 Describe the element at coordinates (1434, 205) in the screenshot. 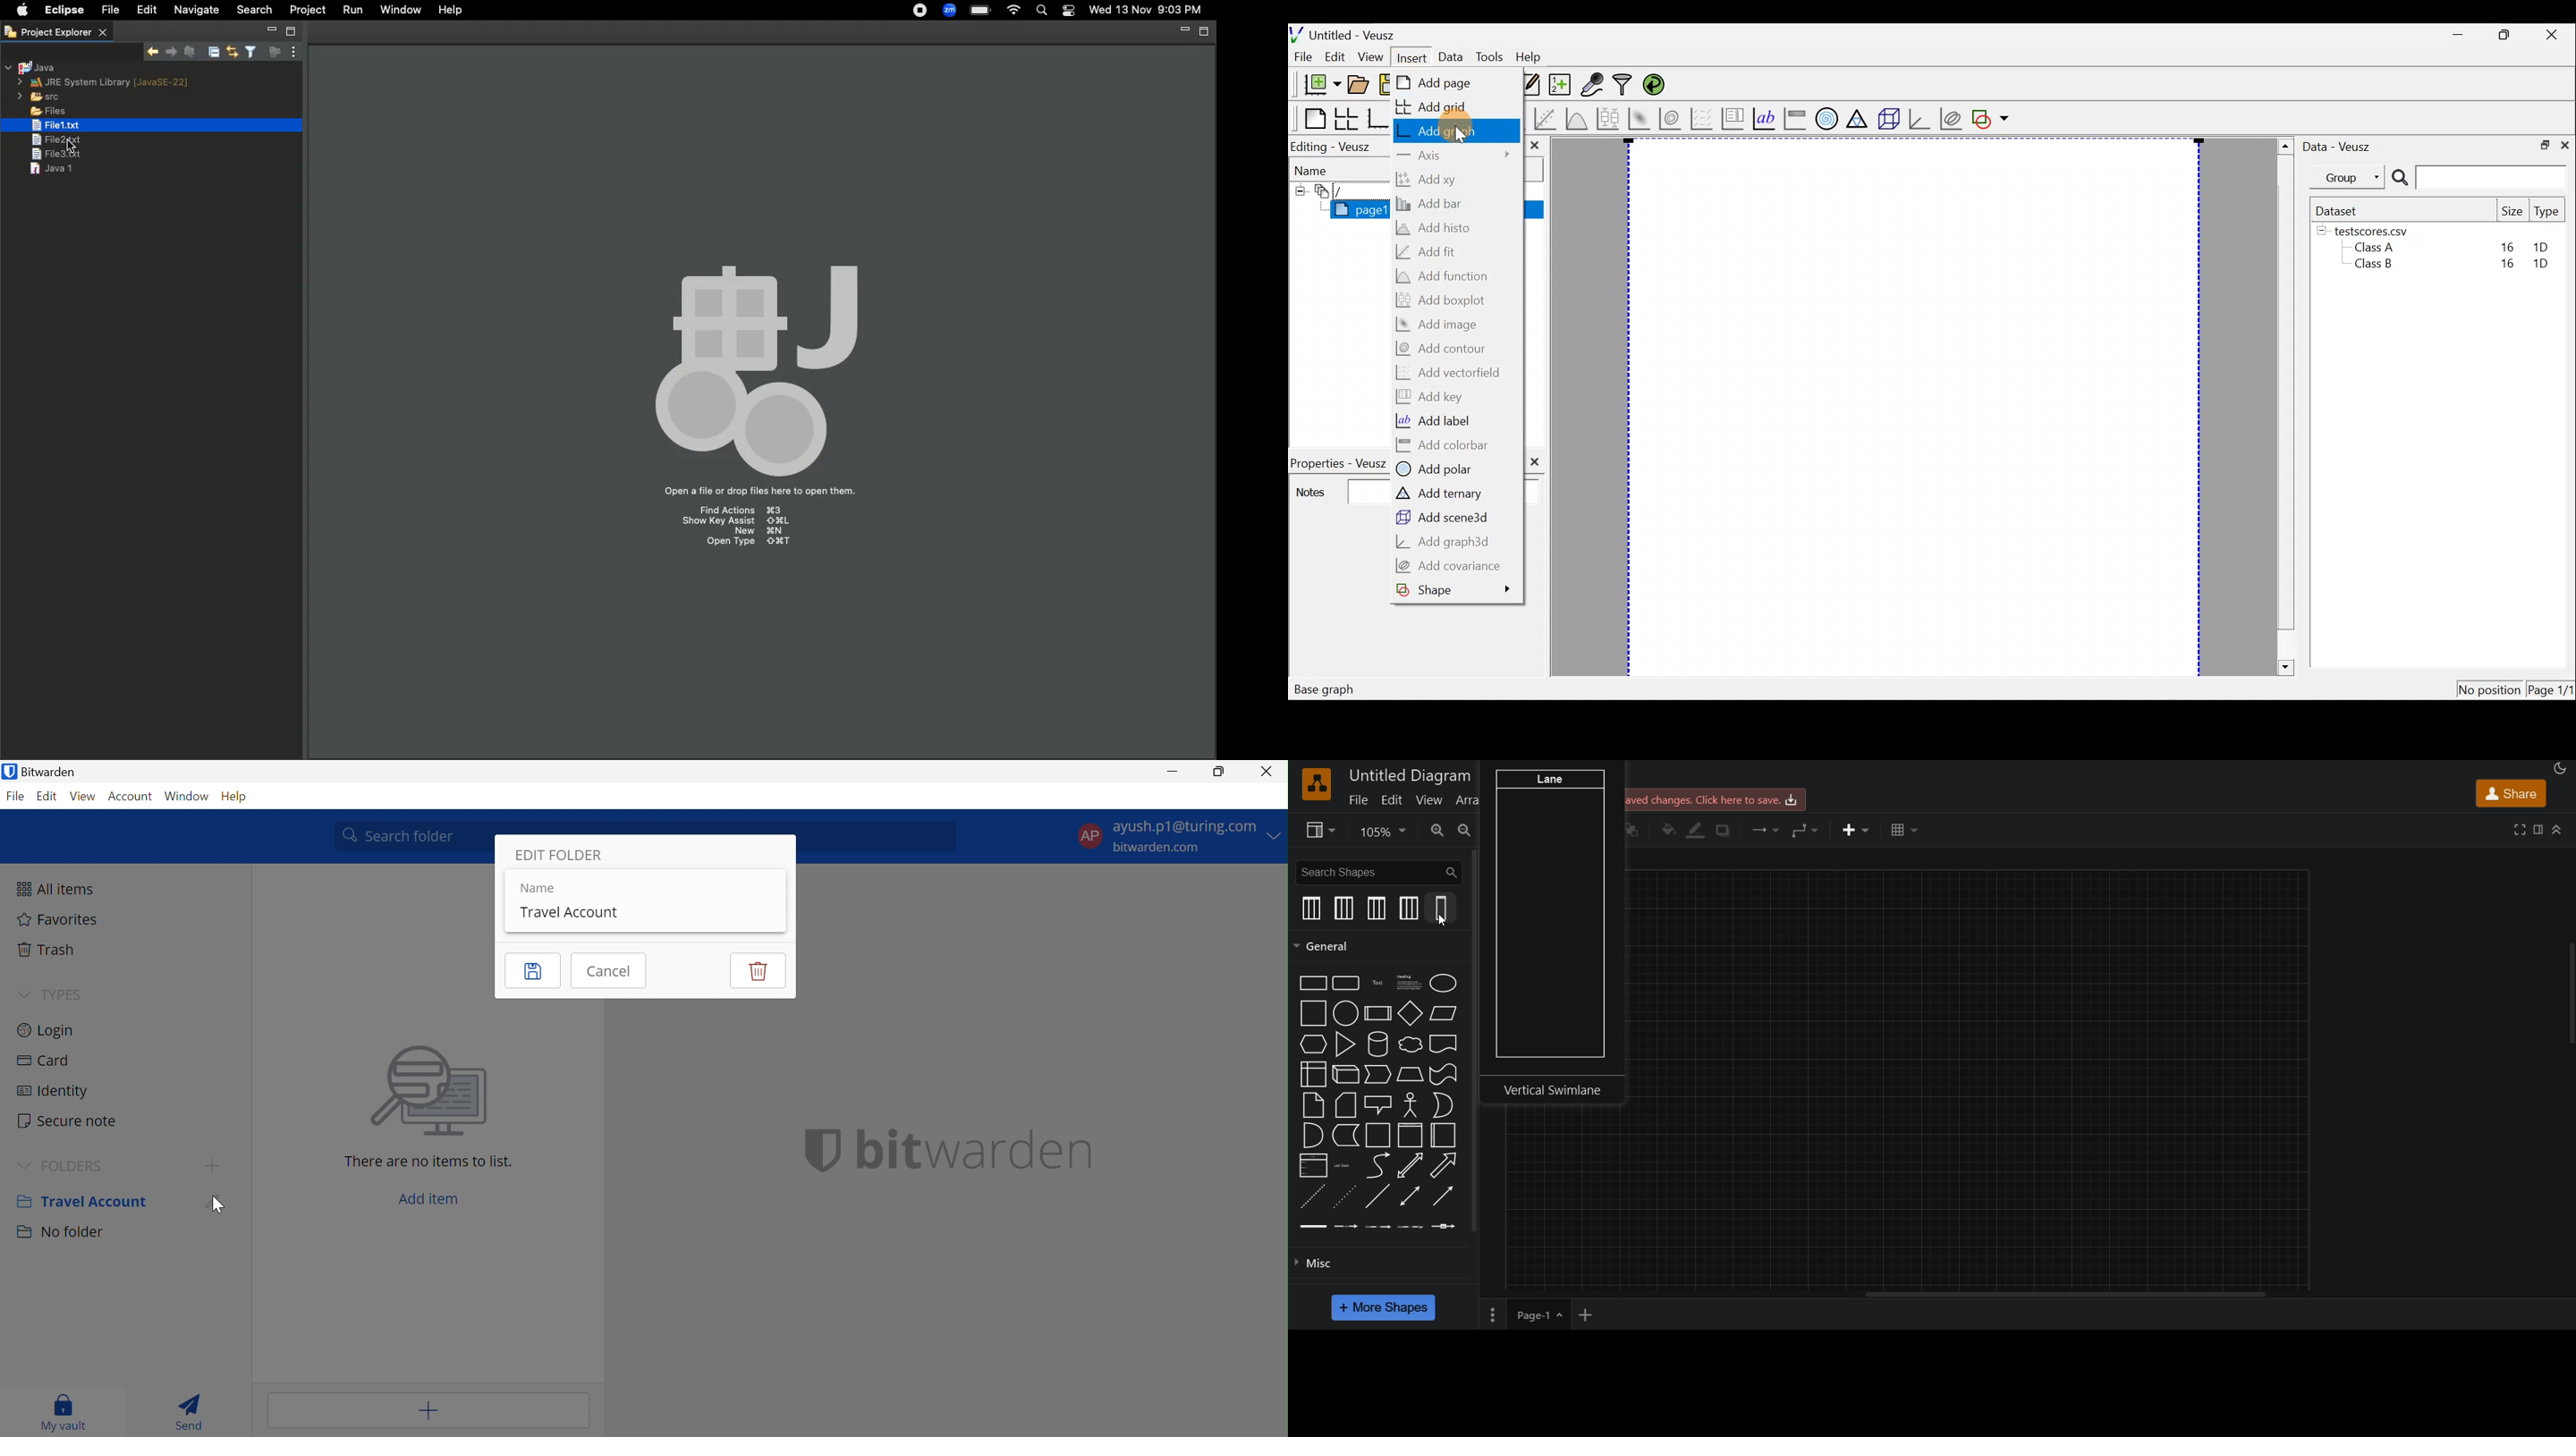

I see `Add bar` at that location.